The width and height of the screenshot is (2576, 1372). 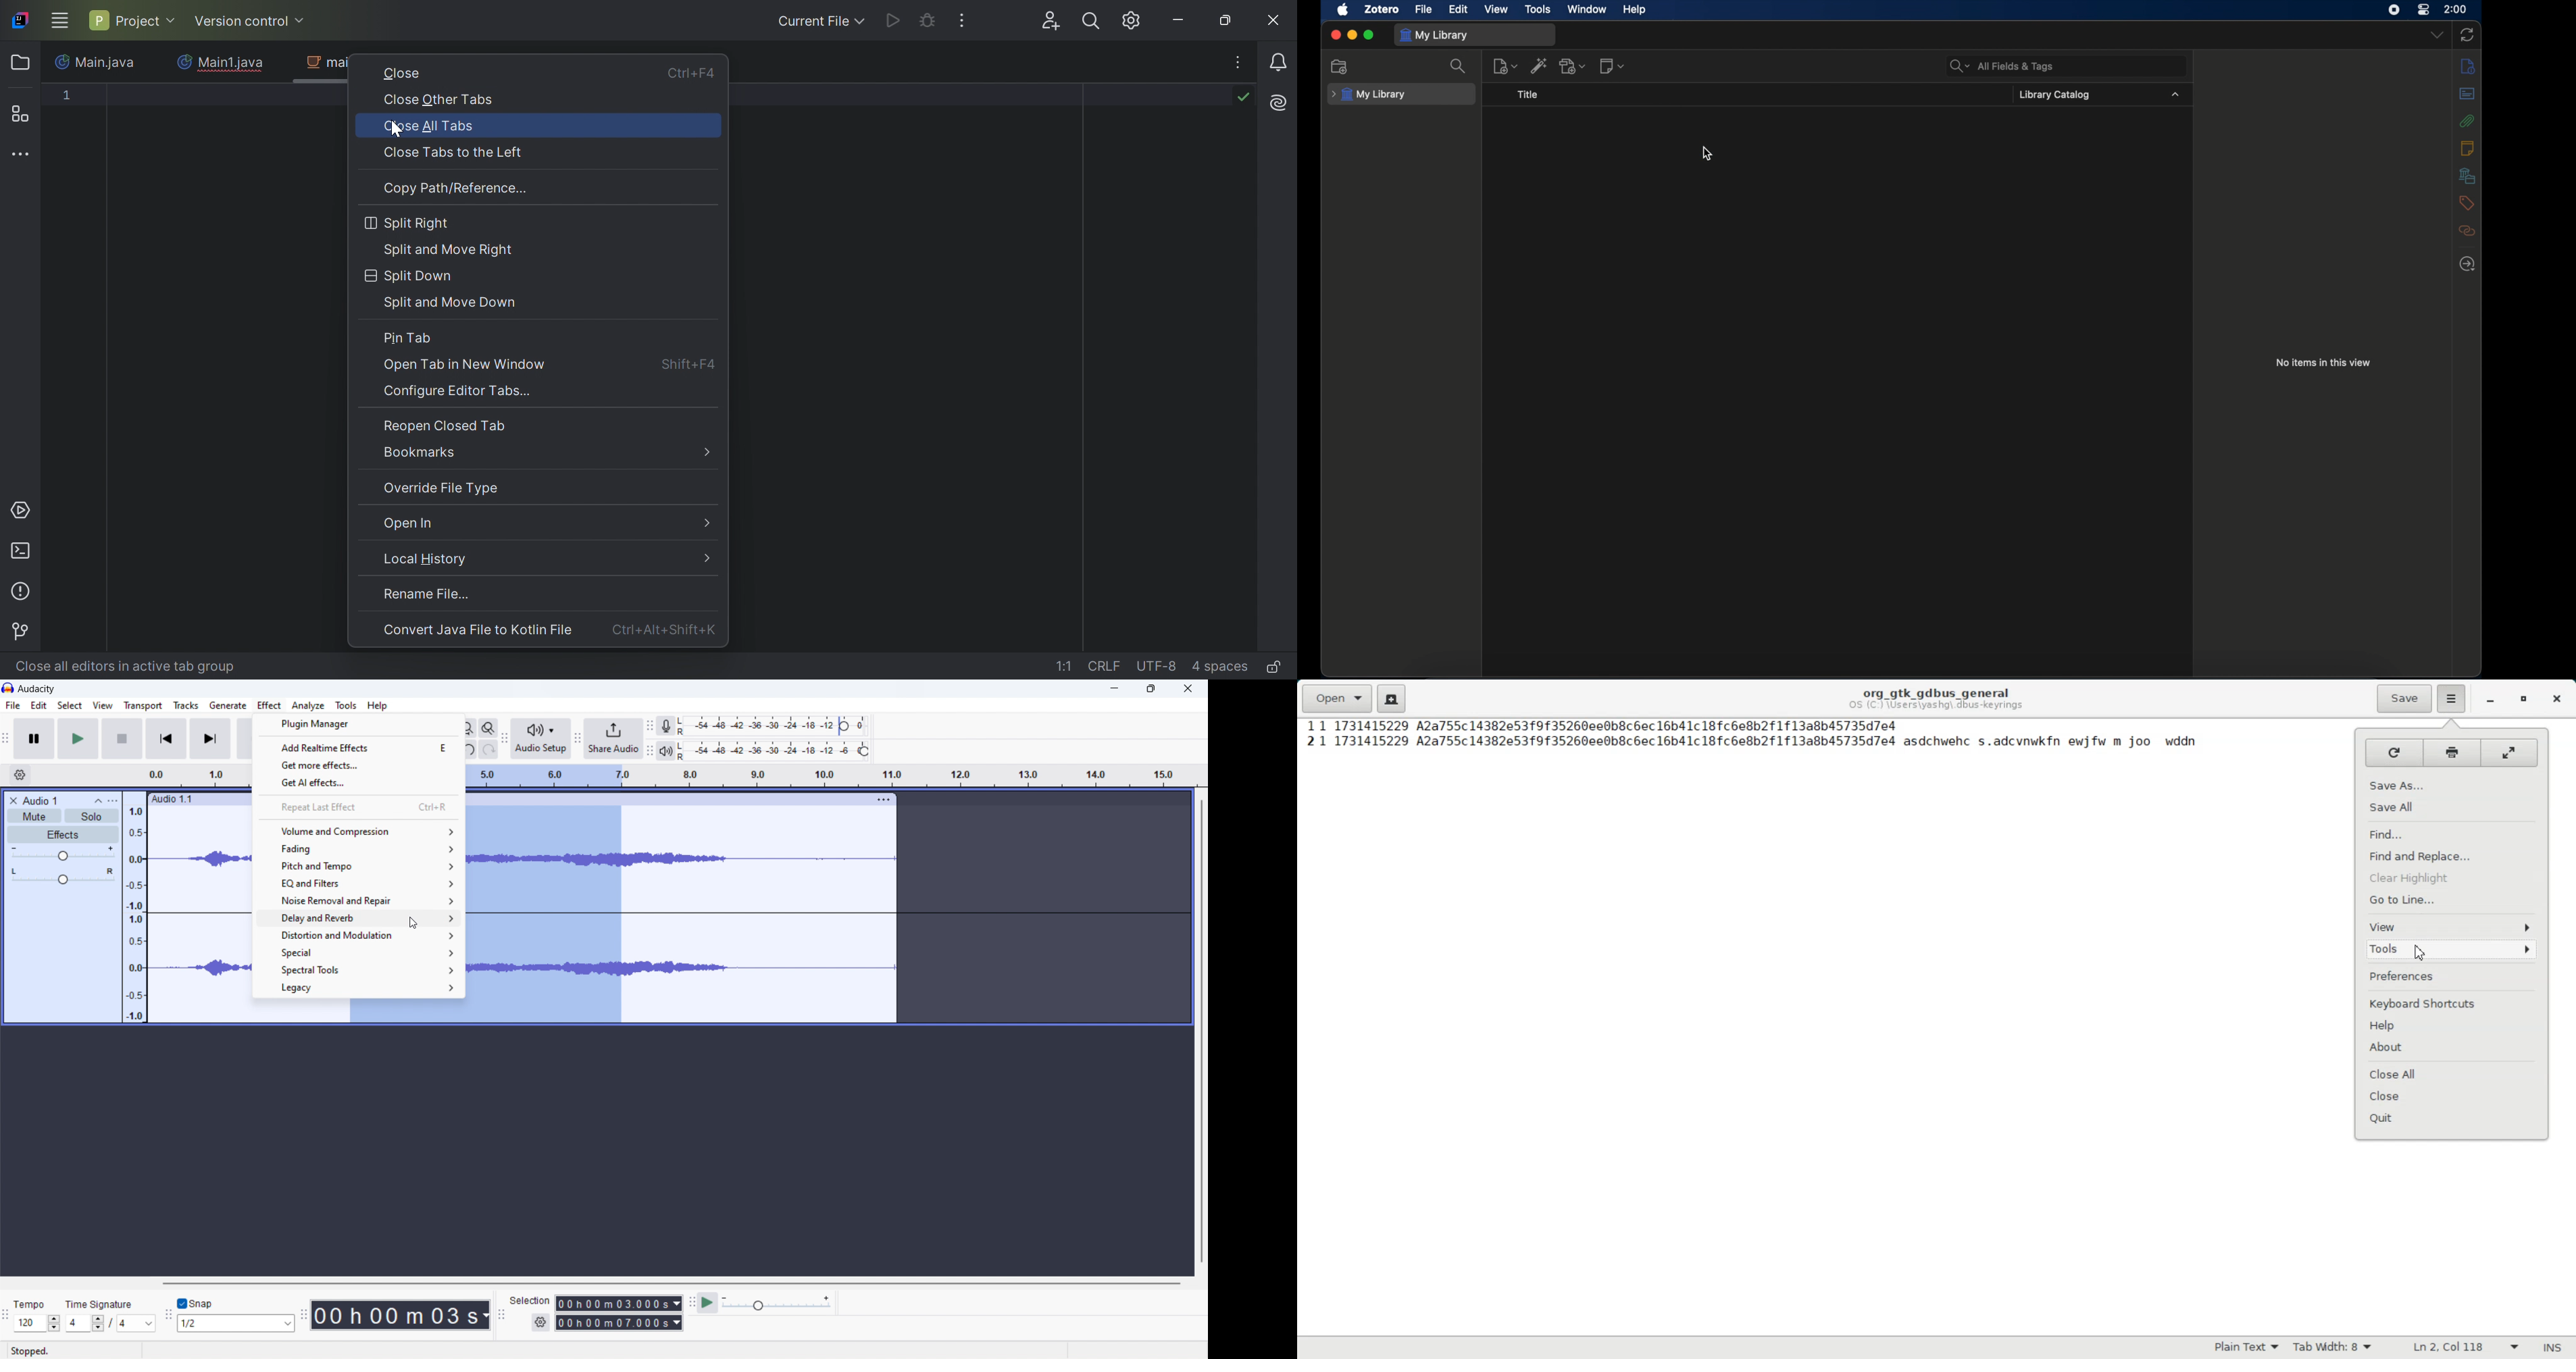 What do you see at coordinates (2245, 1347) in the screenshot?
I see `Plain Text` at bounding box center [2245, 1347].